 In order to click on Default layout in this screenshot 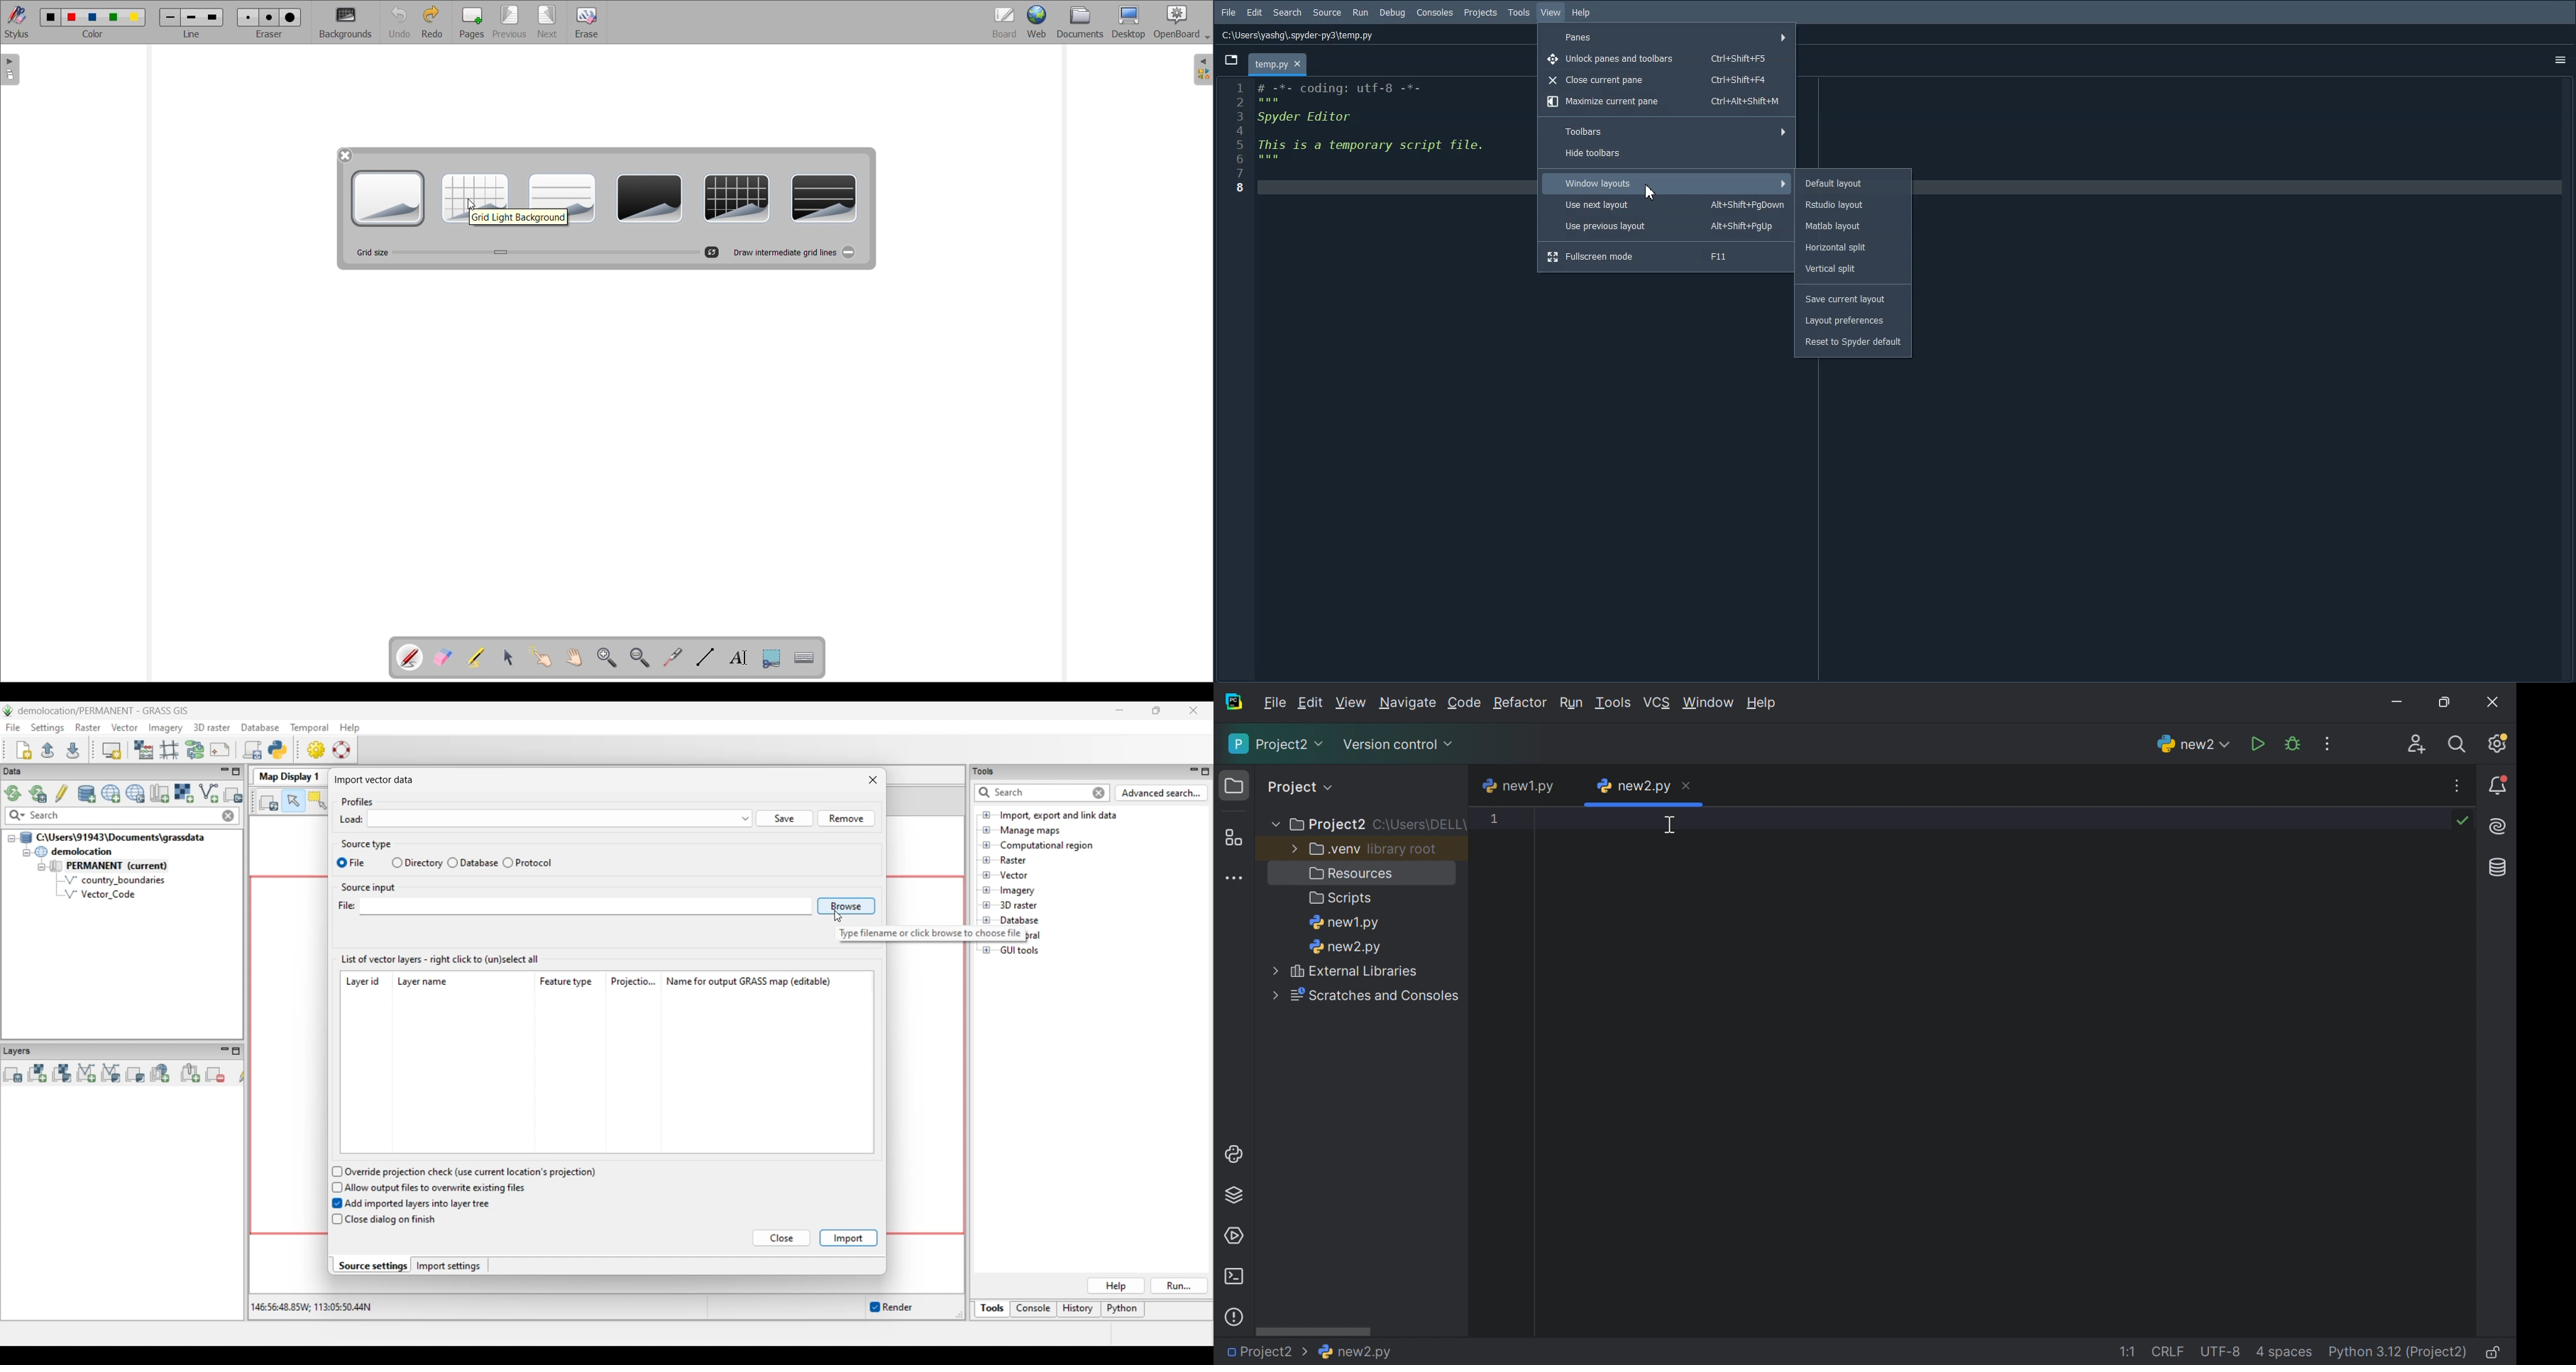, I will do `click(1852, 182)`.